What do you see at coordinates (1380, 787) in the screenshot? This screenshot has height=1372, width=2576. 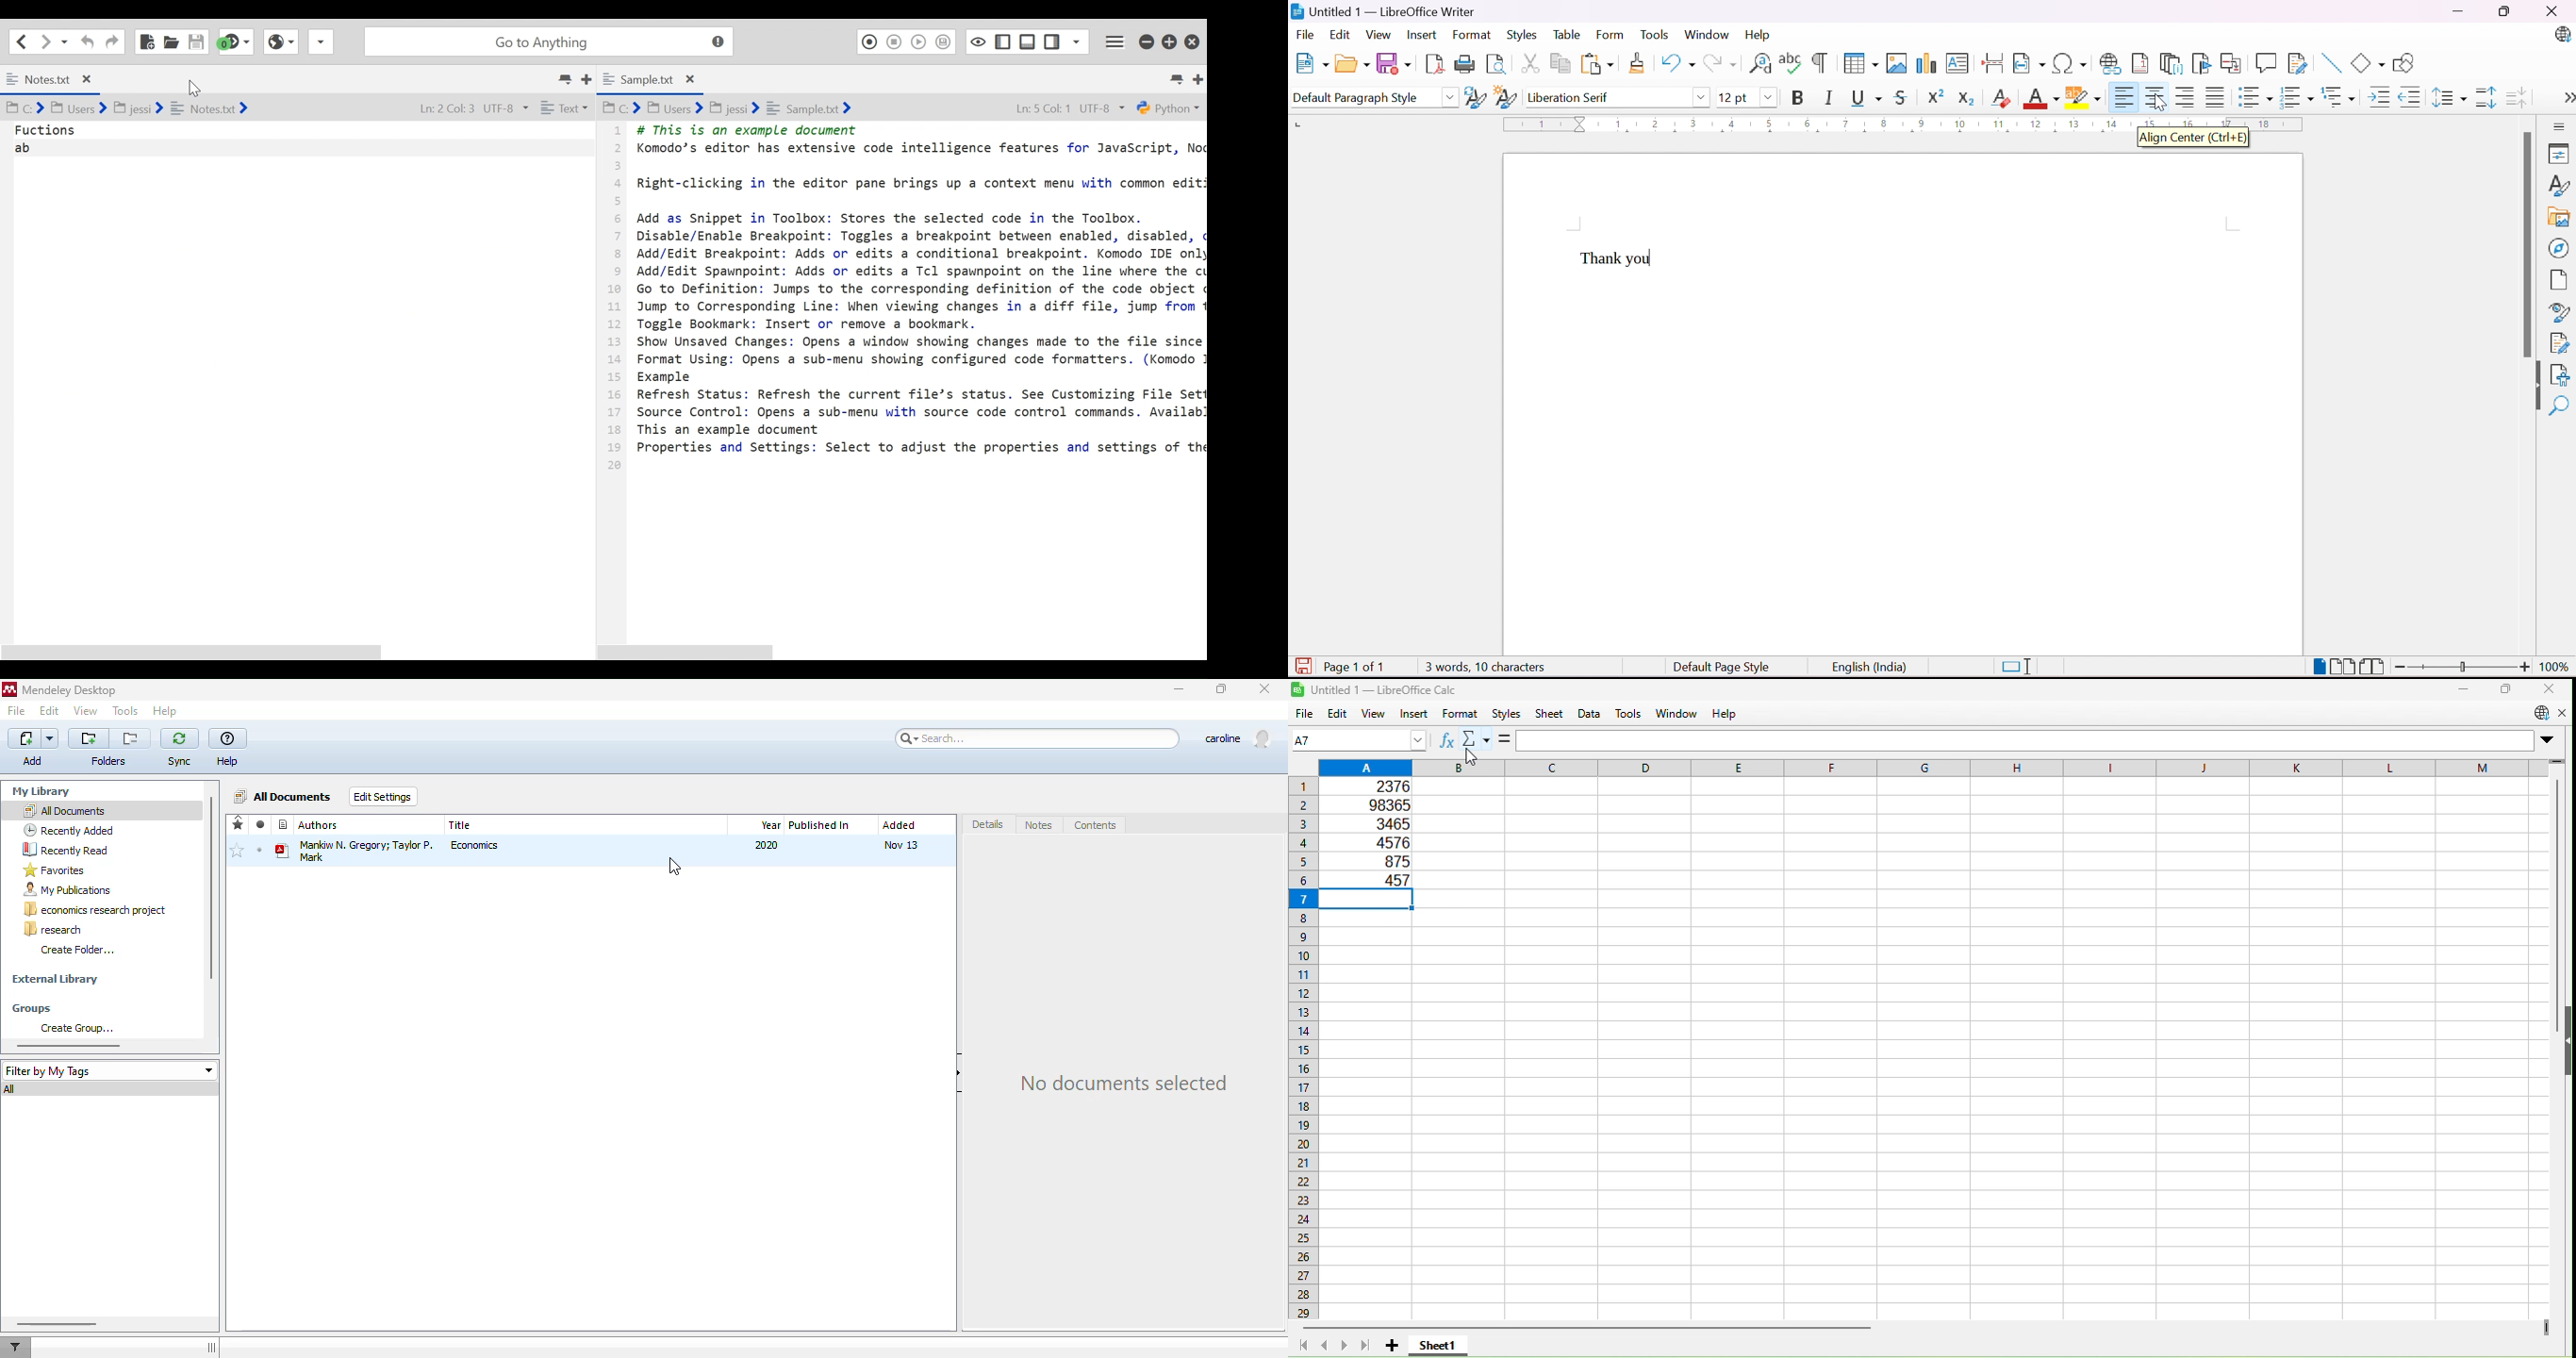 I see `2376` at bounding box center [1380, 787].